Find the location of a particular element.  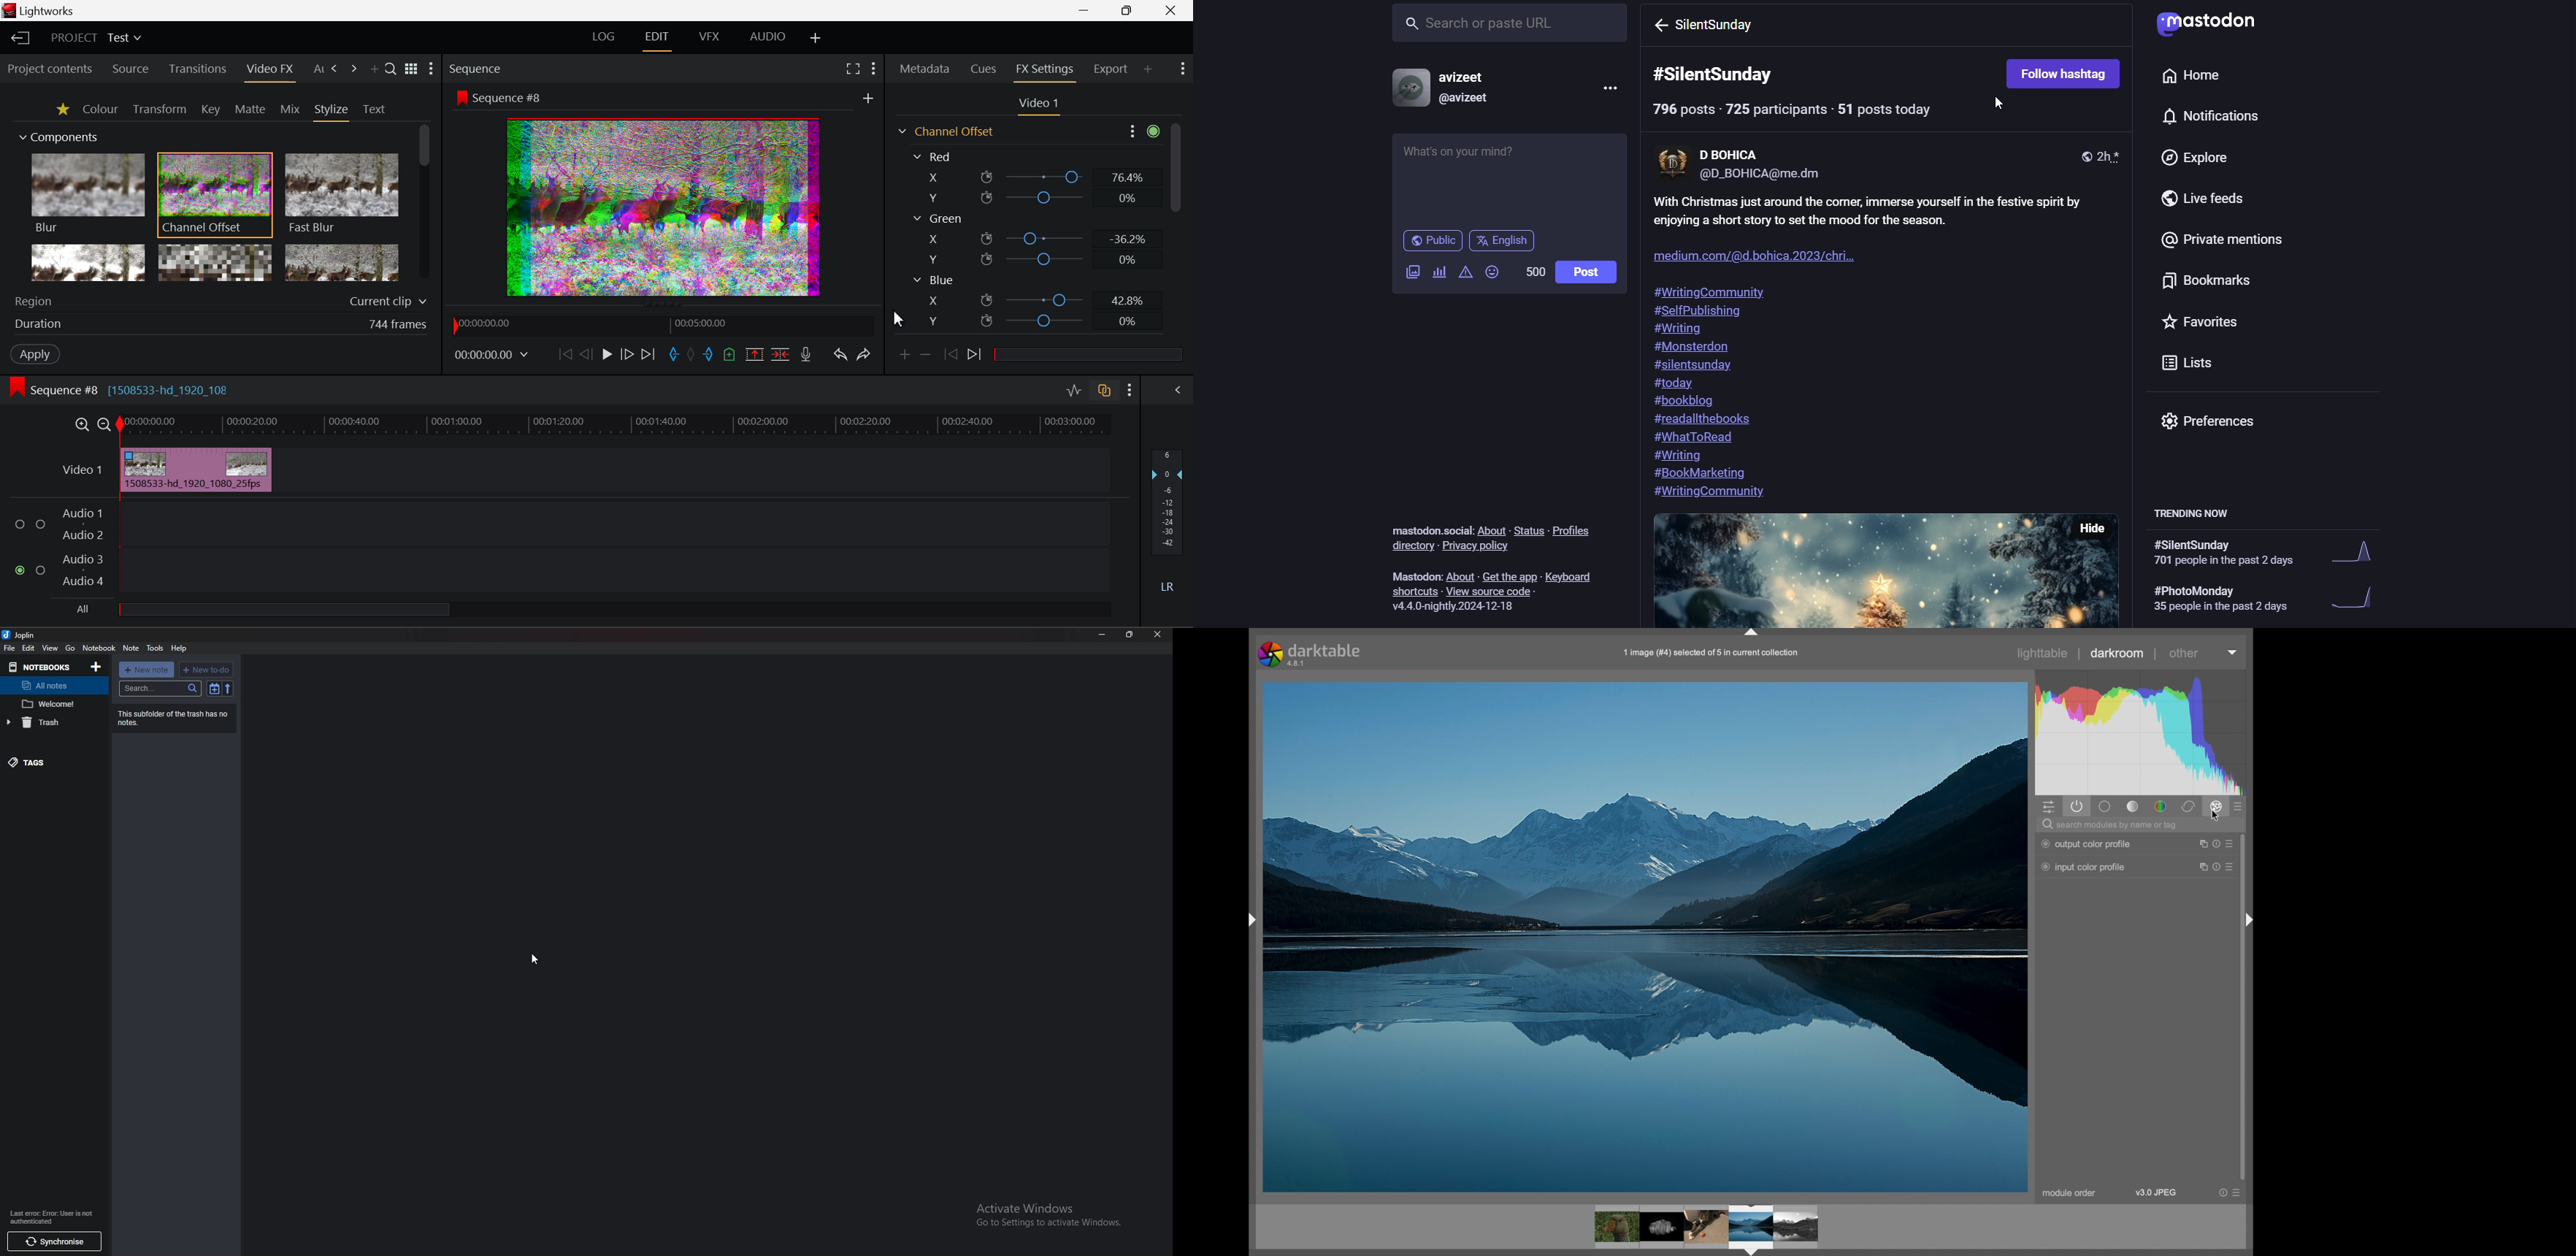

@avizeet is located at coordinates (1474, 99).